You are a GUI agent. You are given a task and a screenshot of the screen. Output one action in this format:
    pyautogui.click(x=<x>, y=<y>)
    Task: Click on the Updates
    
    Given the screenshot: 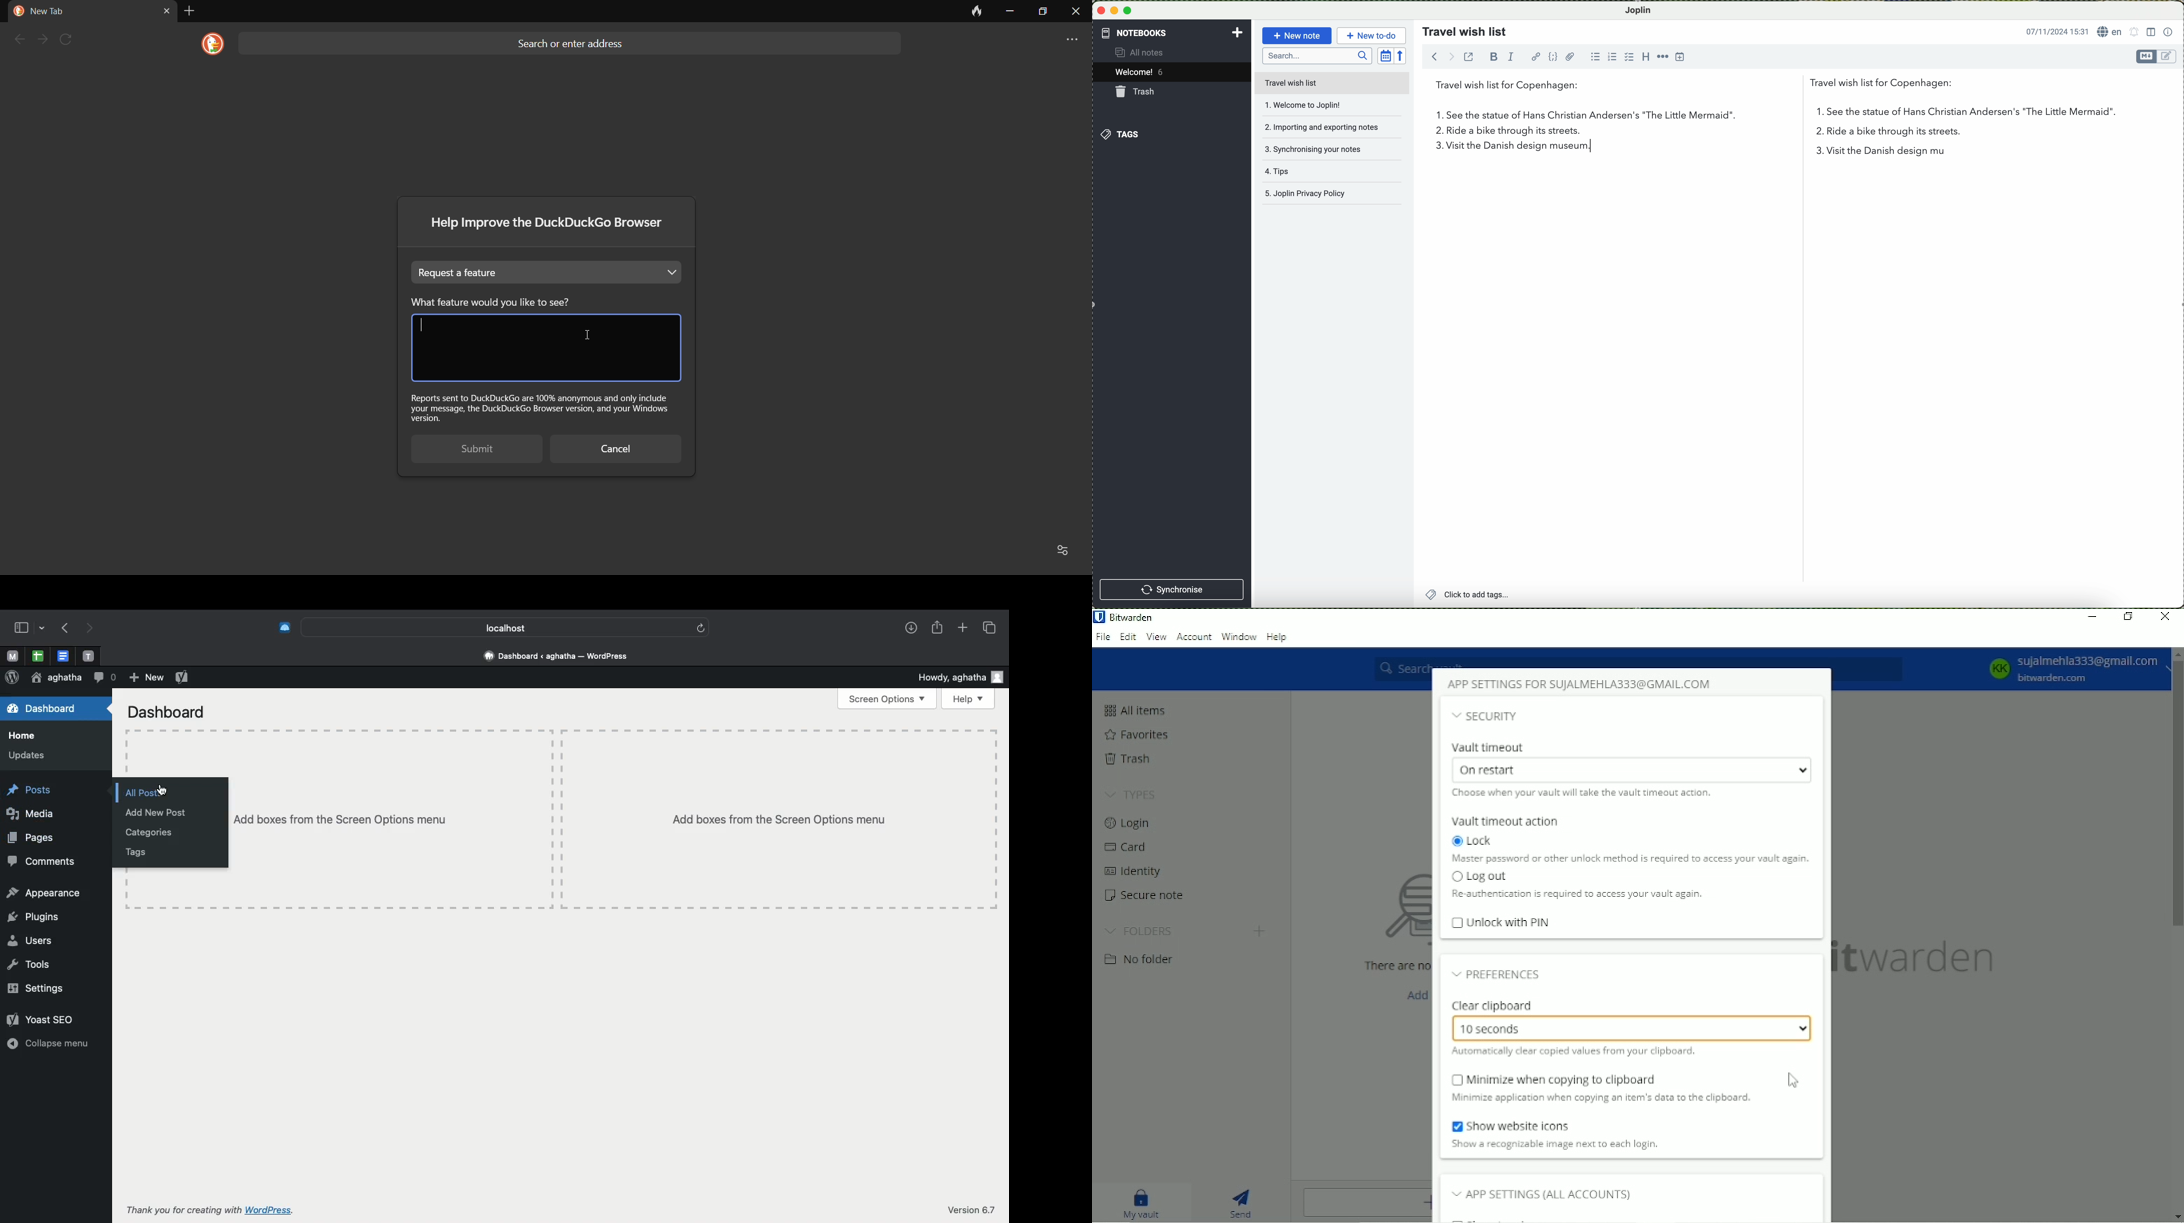 What is the action you would take?
    pyautogui.click(x=25, y=755)
    